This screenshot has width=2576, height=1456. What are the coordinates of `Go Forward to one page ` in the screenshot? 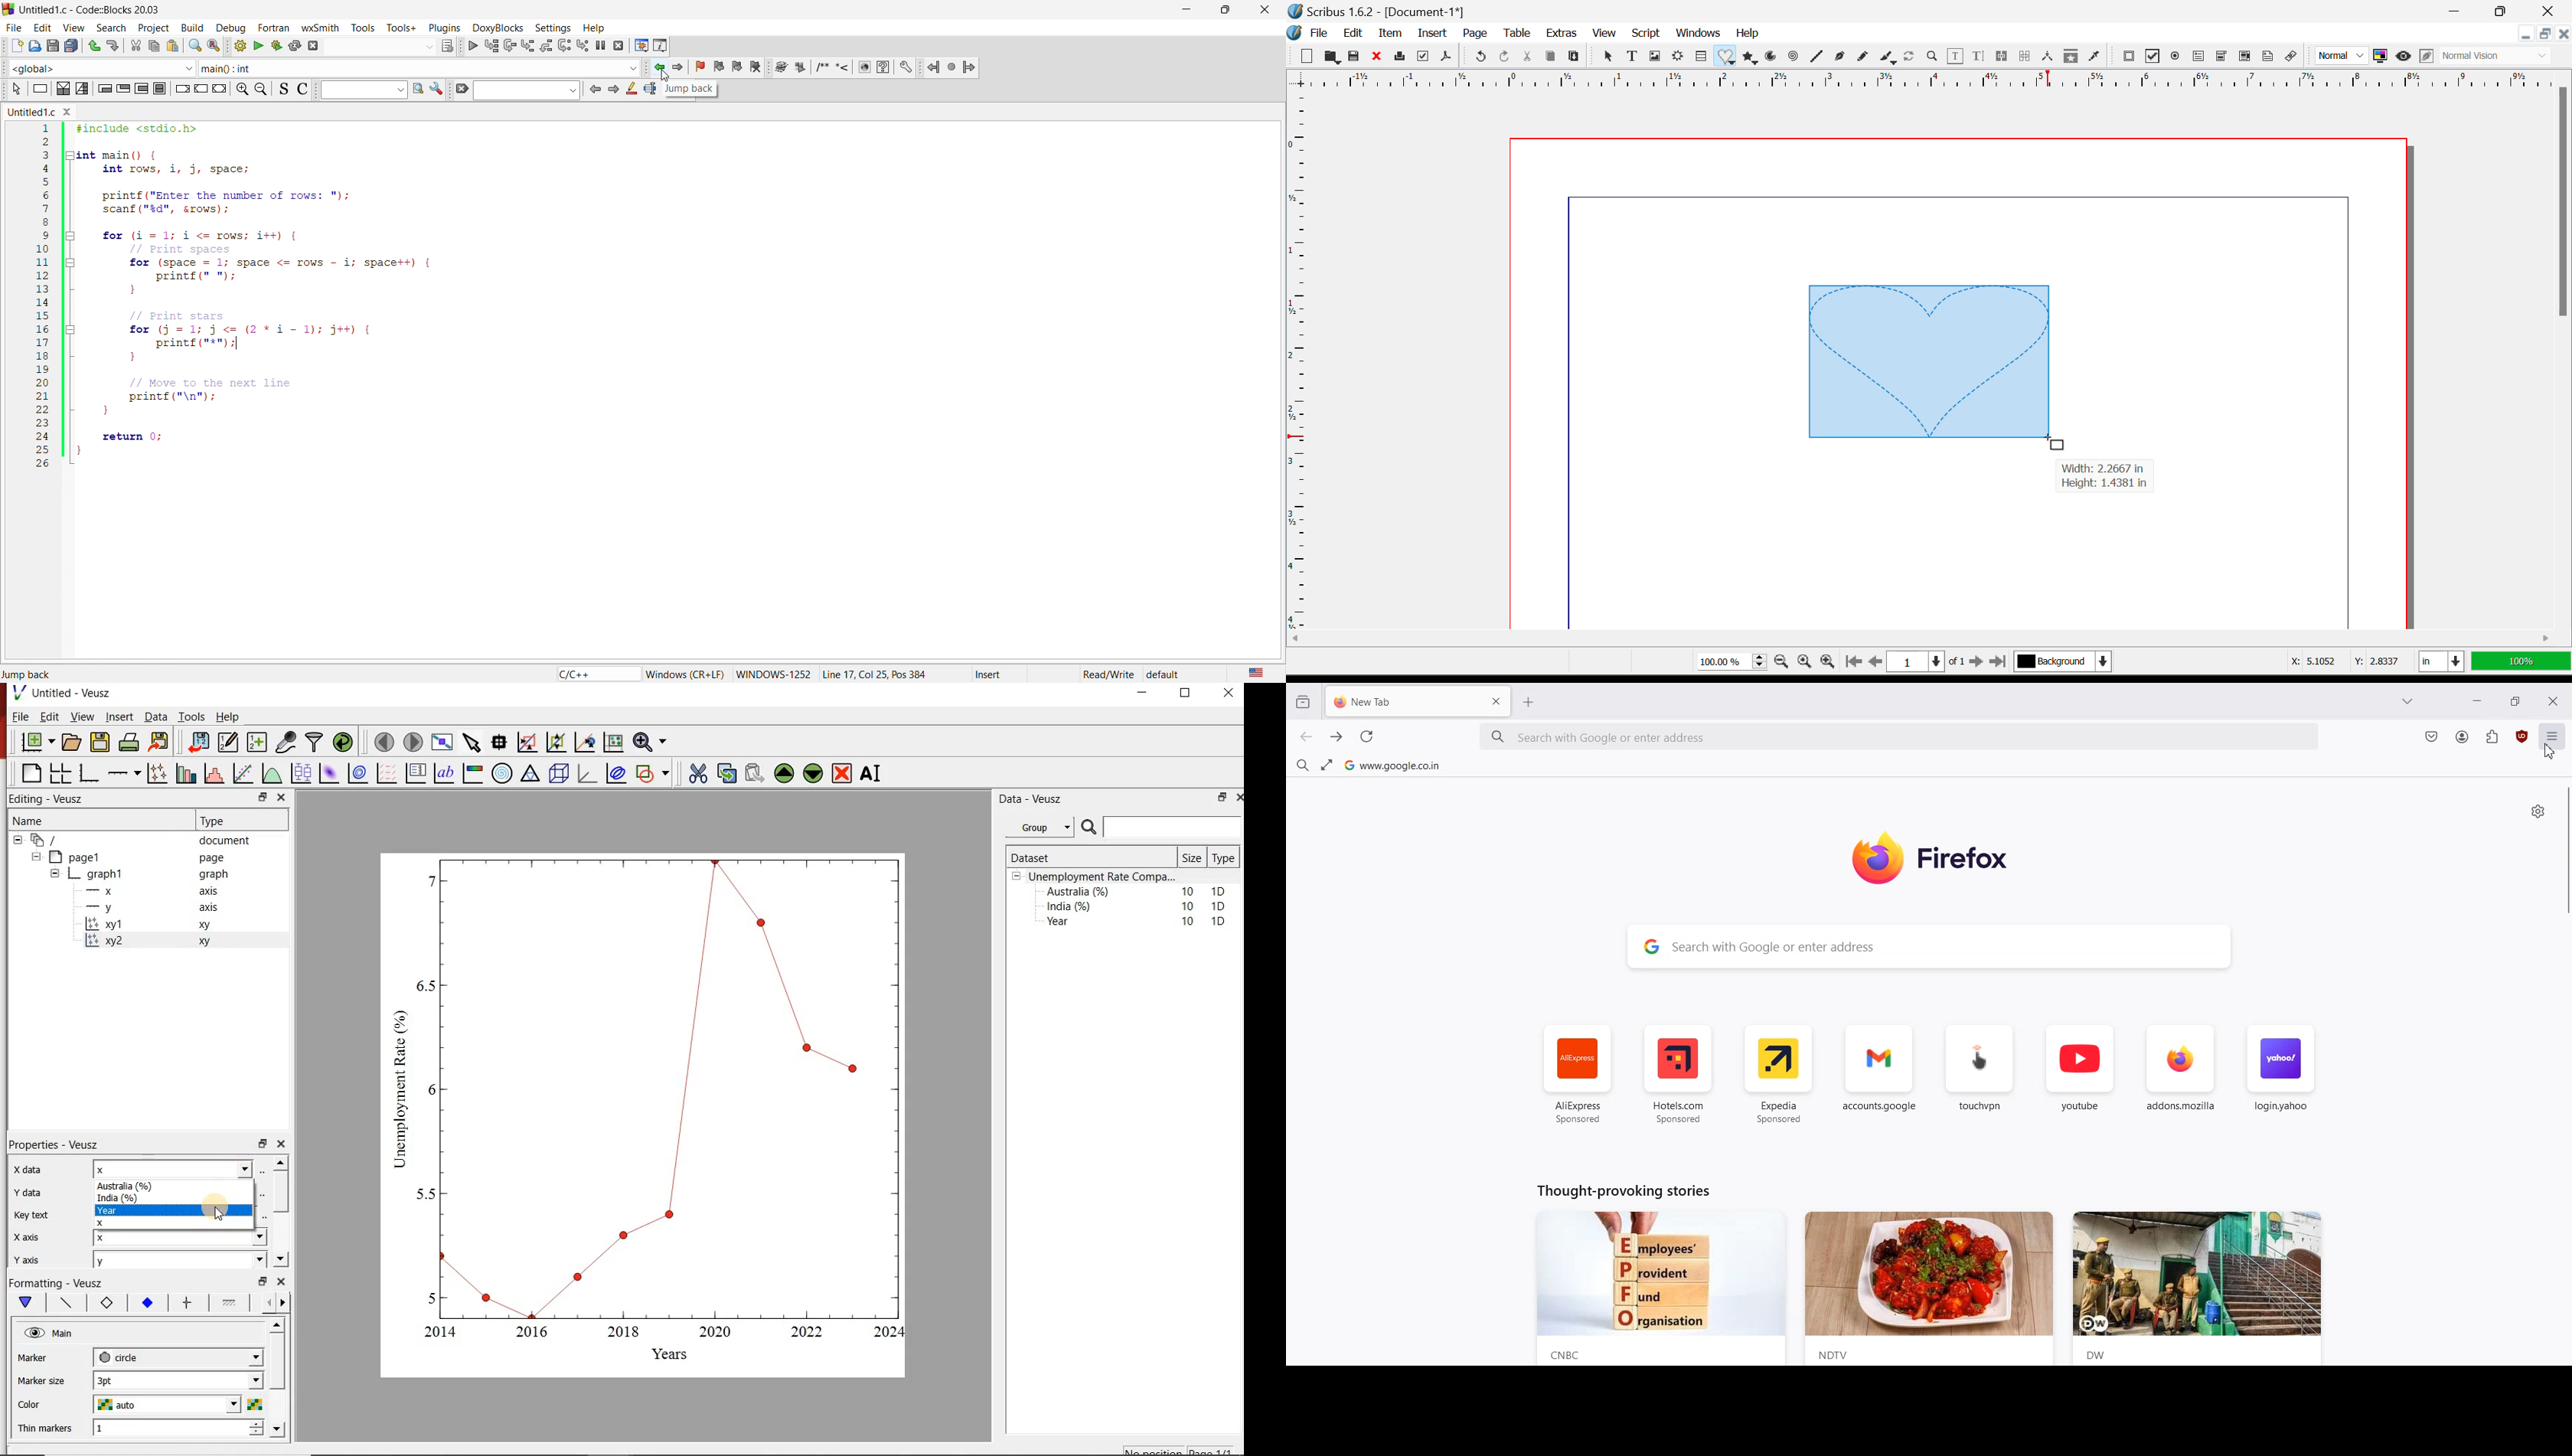 It's located at (1337, 737).